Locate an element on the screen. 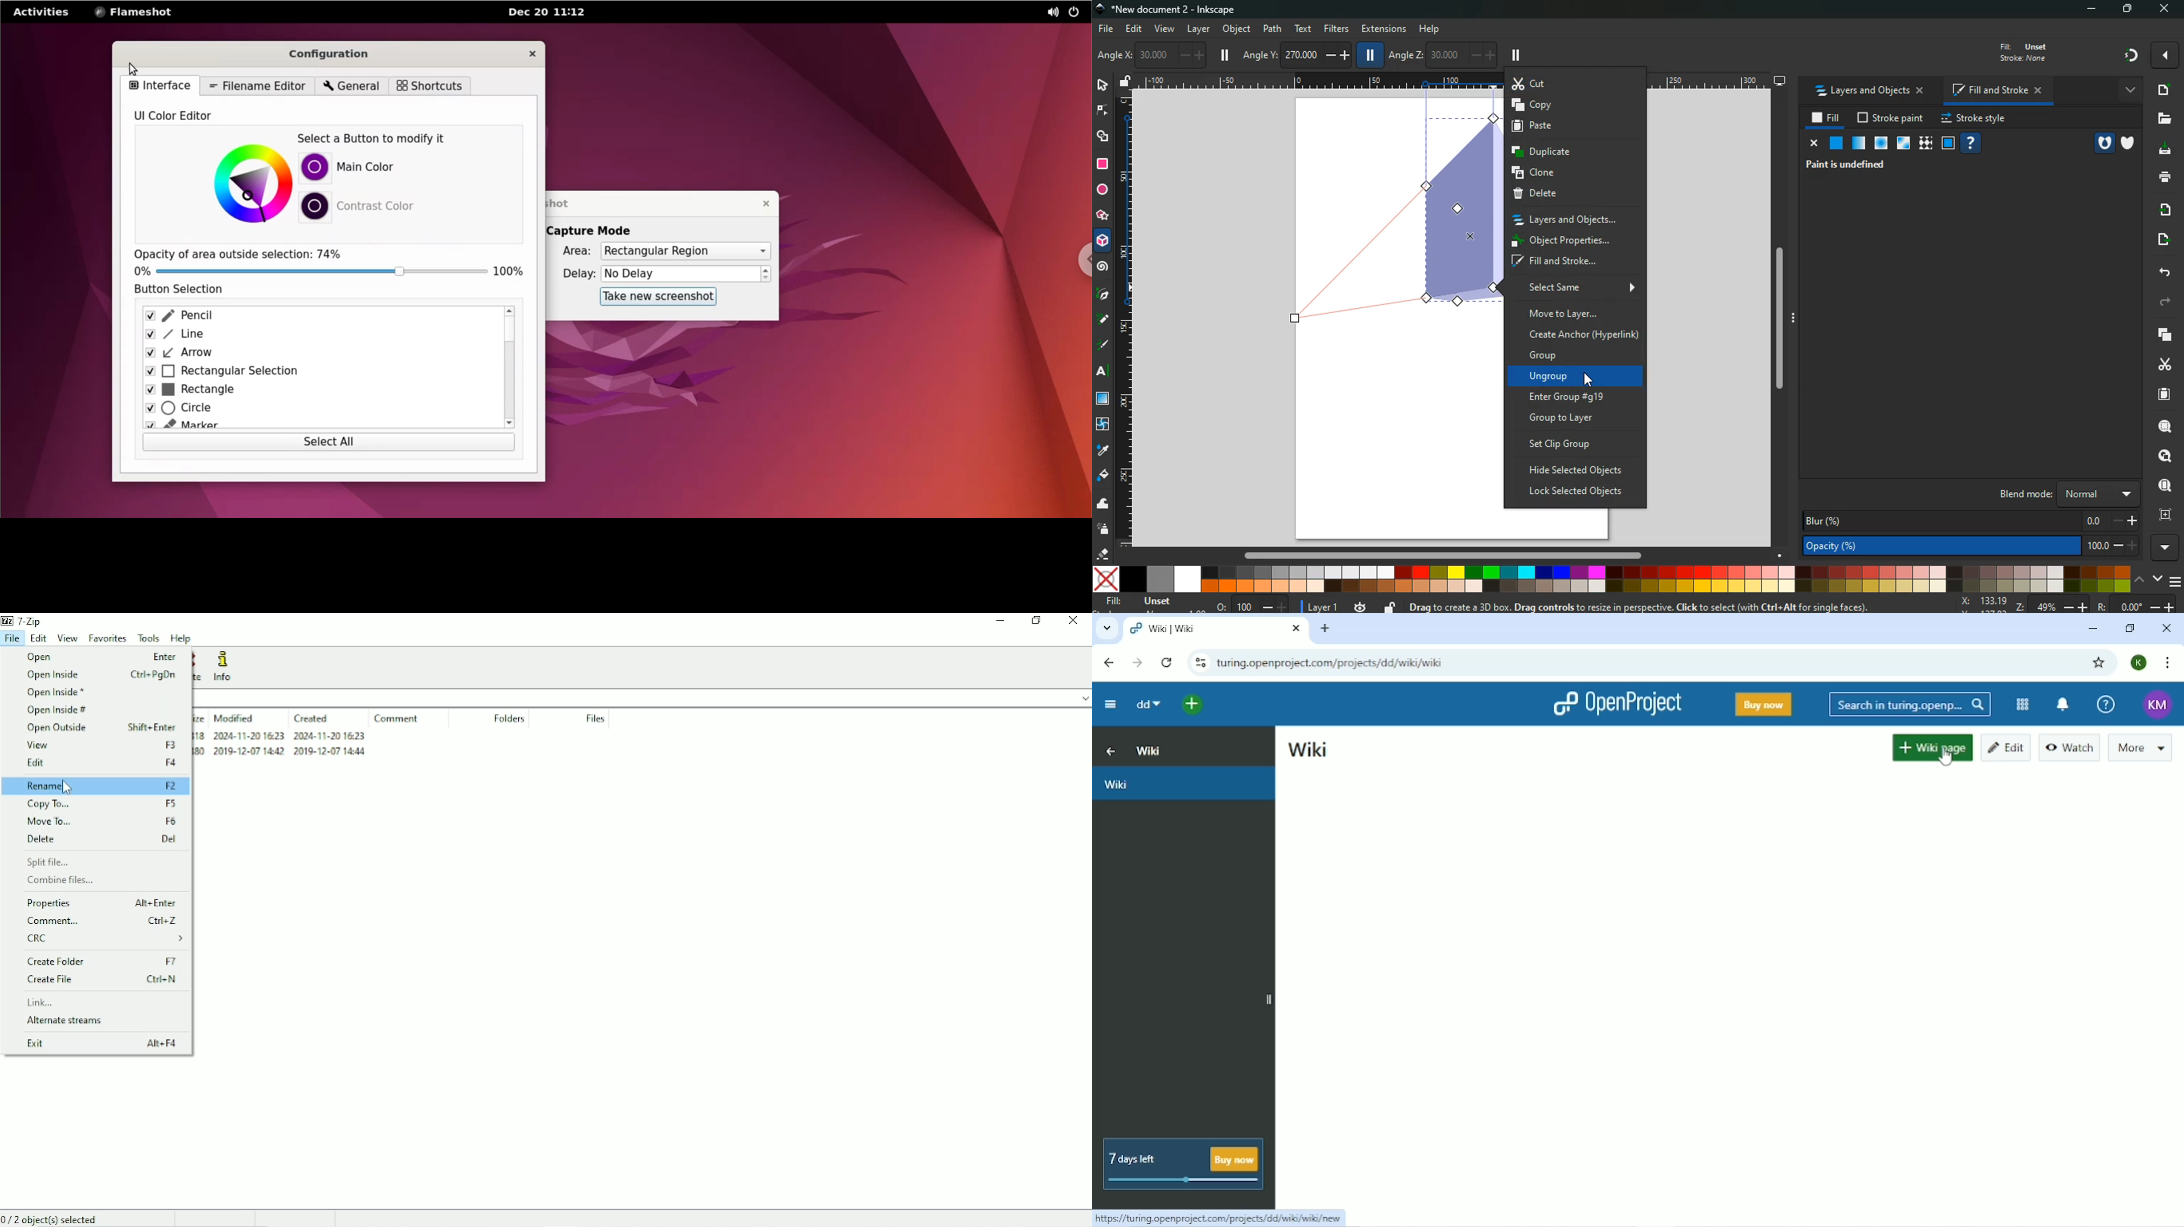 The height and width of the screenshot is (1232, 2184). layers is located at coordinates (2160, 334).